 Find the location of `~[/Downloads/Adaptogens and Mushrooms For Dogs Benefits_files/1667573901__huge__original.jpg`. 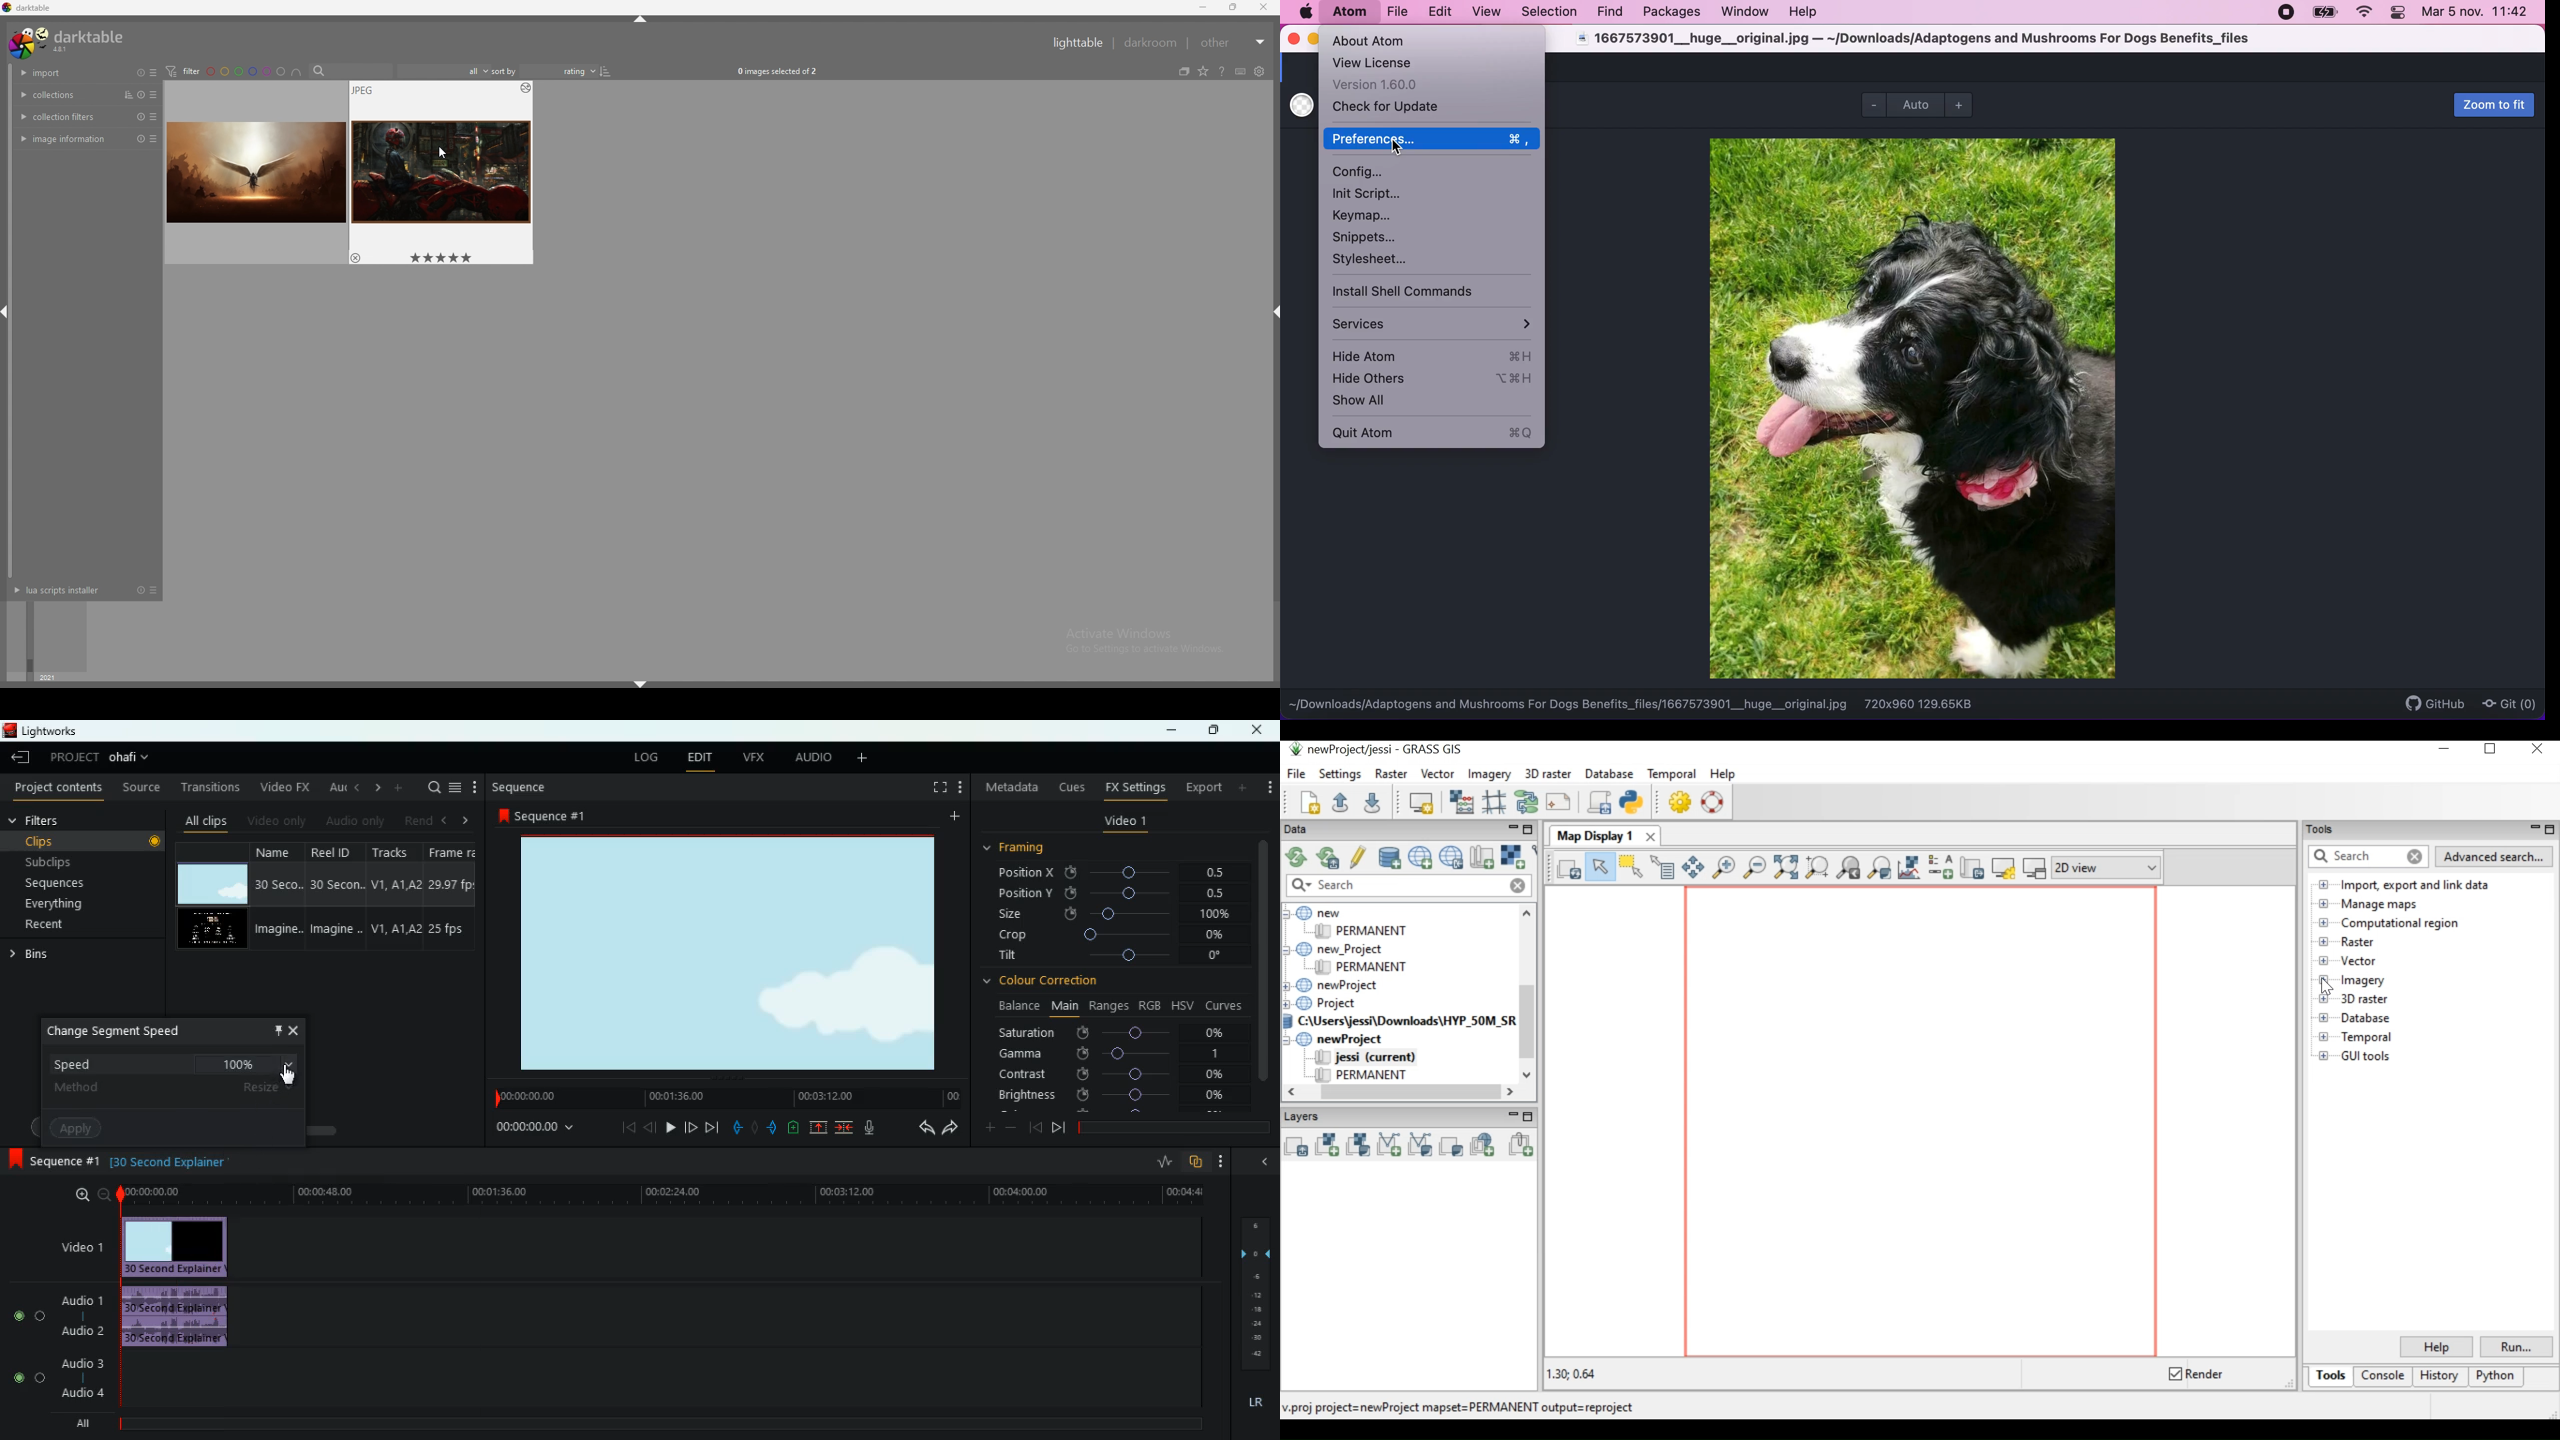

~[/Downloads/Adaptogens and Mushrooms For Dogs Benefits_files/1667573901__huge__original.jpg is located at coordinates (1568, 705).